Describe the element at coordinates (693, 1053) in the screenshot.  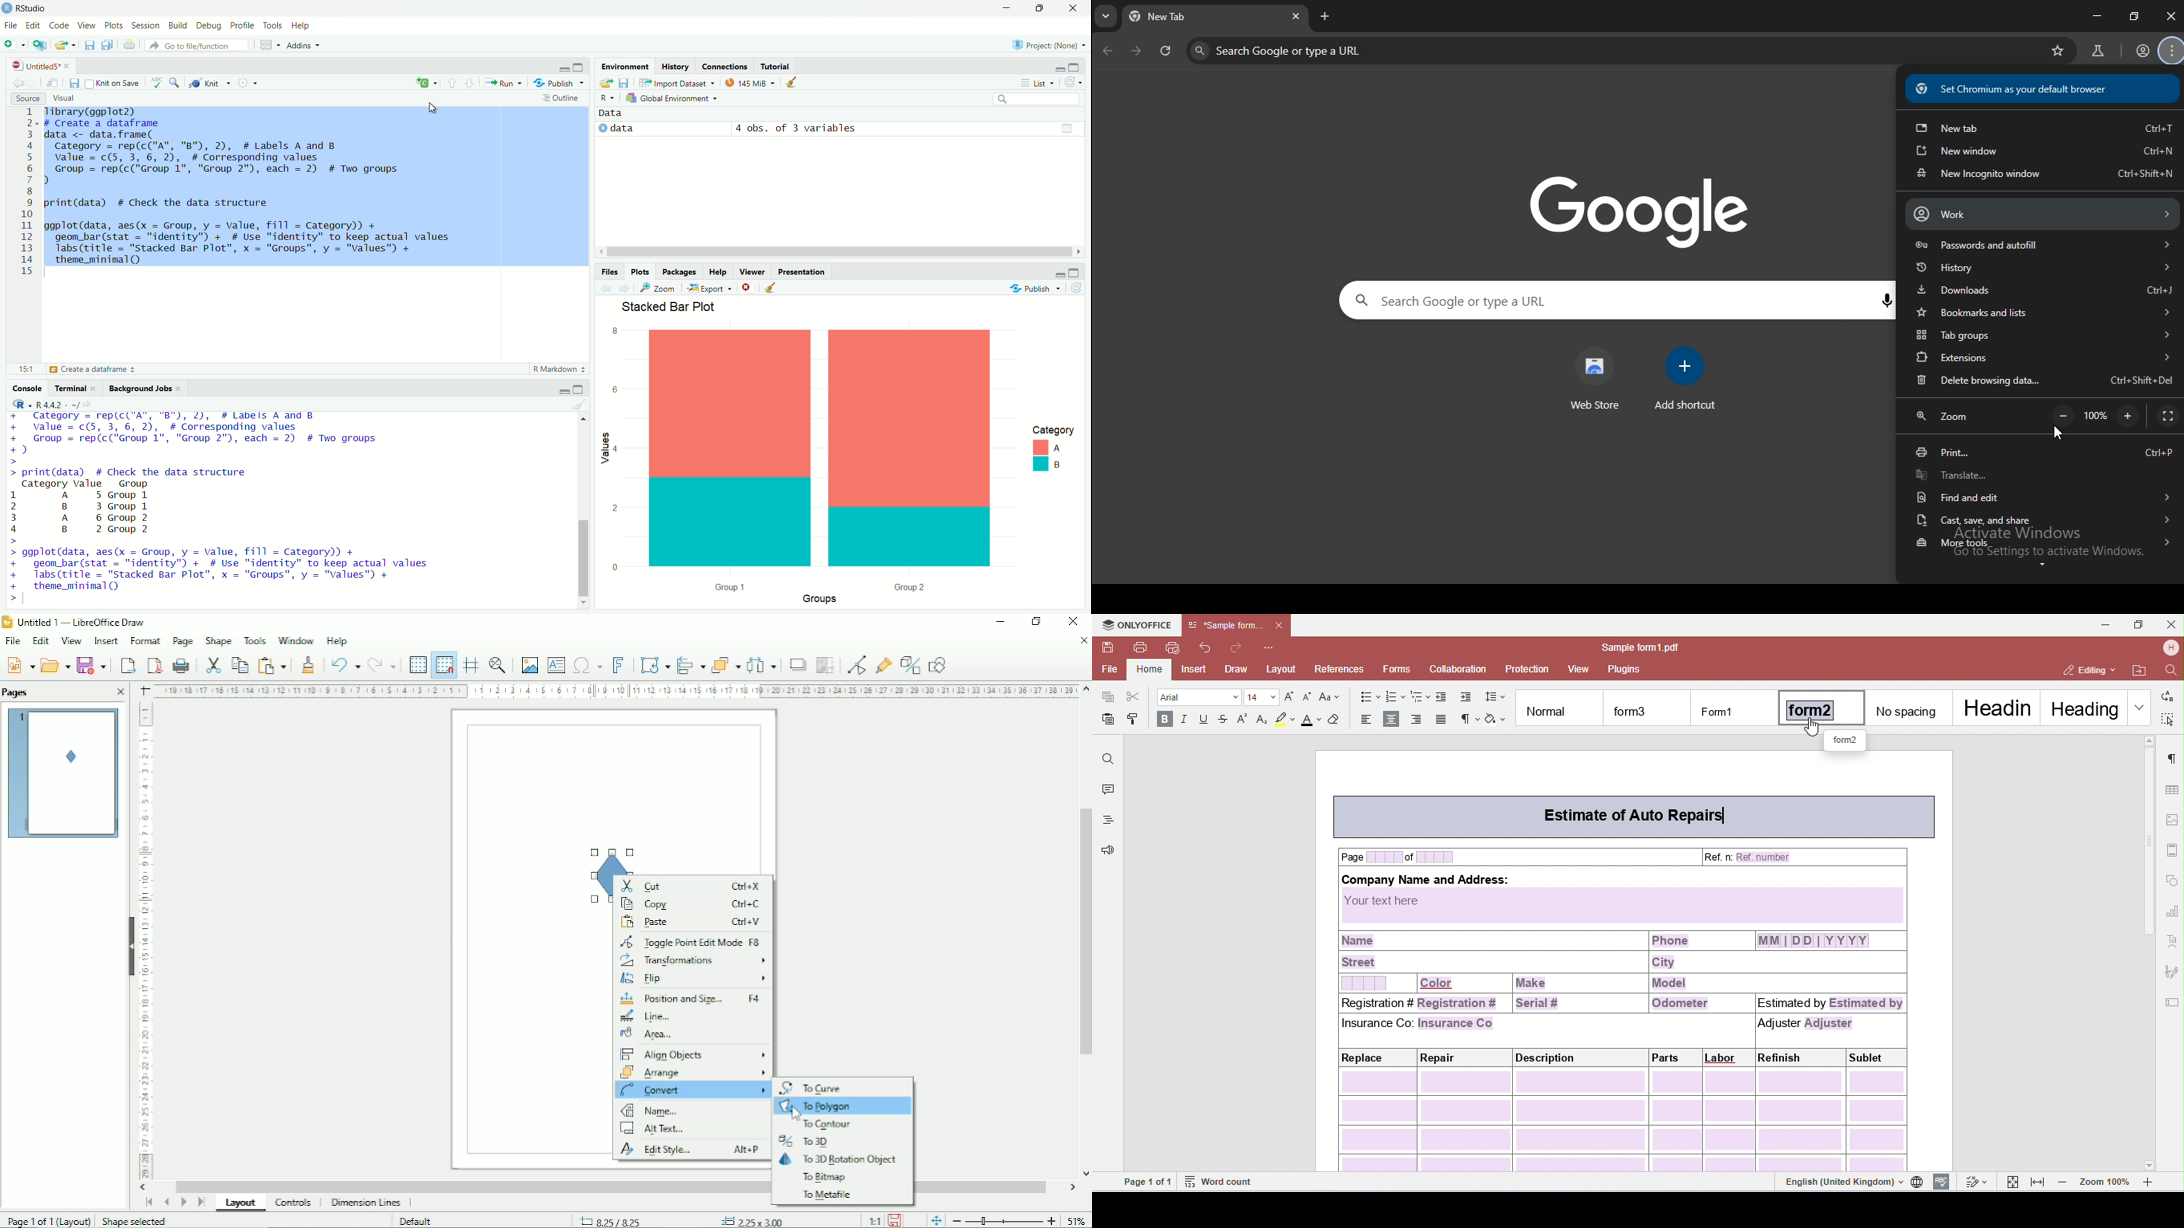
I see `Align objects` at that location.